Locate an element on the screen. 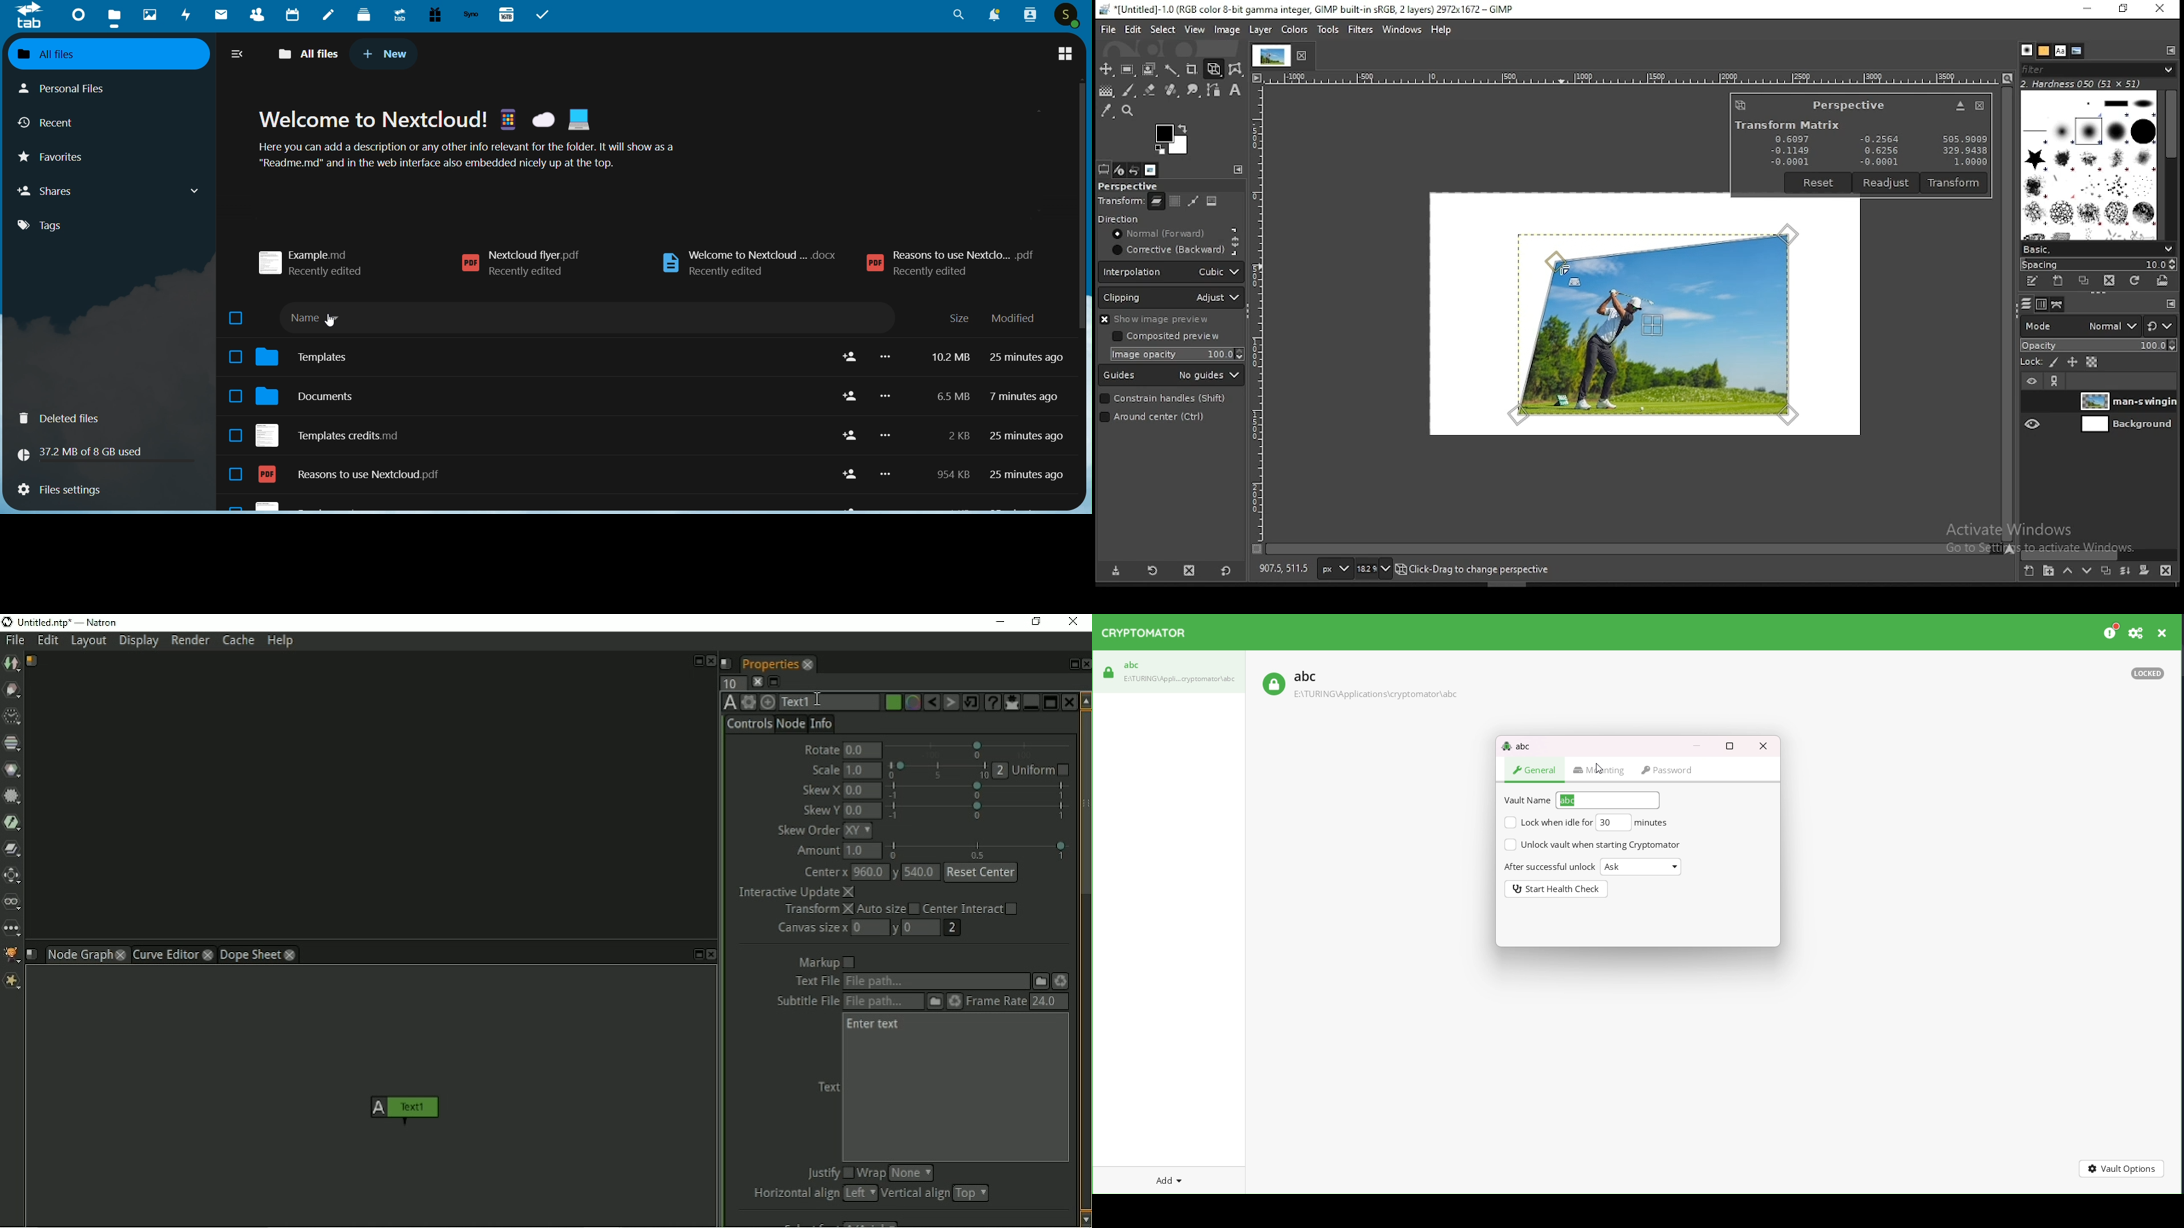 The width and height of the screenshot is (2184, 1232). modified is located at coordinates (1019, 318).